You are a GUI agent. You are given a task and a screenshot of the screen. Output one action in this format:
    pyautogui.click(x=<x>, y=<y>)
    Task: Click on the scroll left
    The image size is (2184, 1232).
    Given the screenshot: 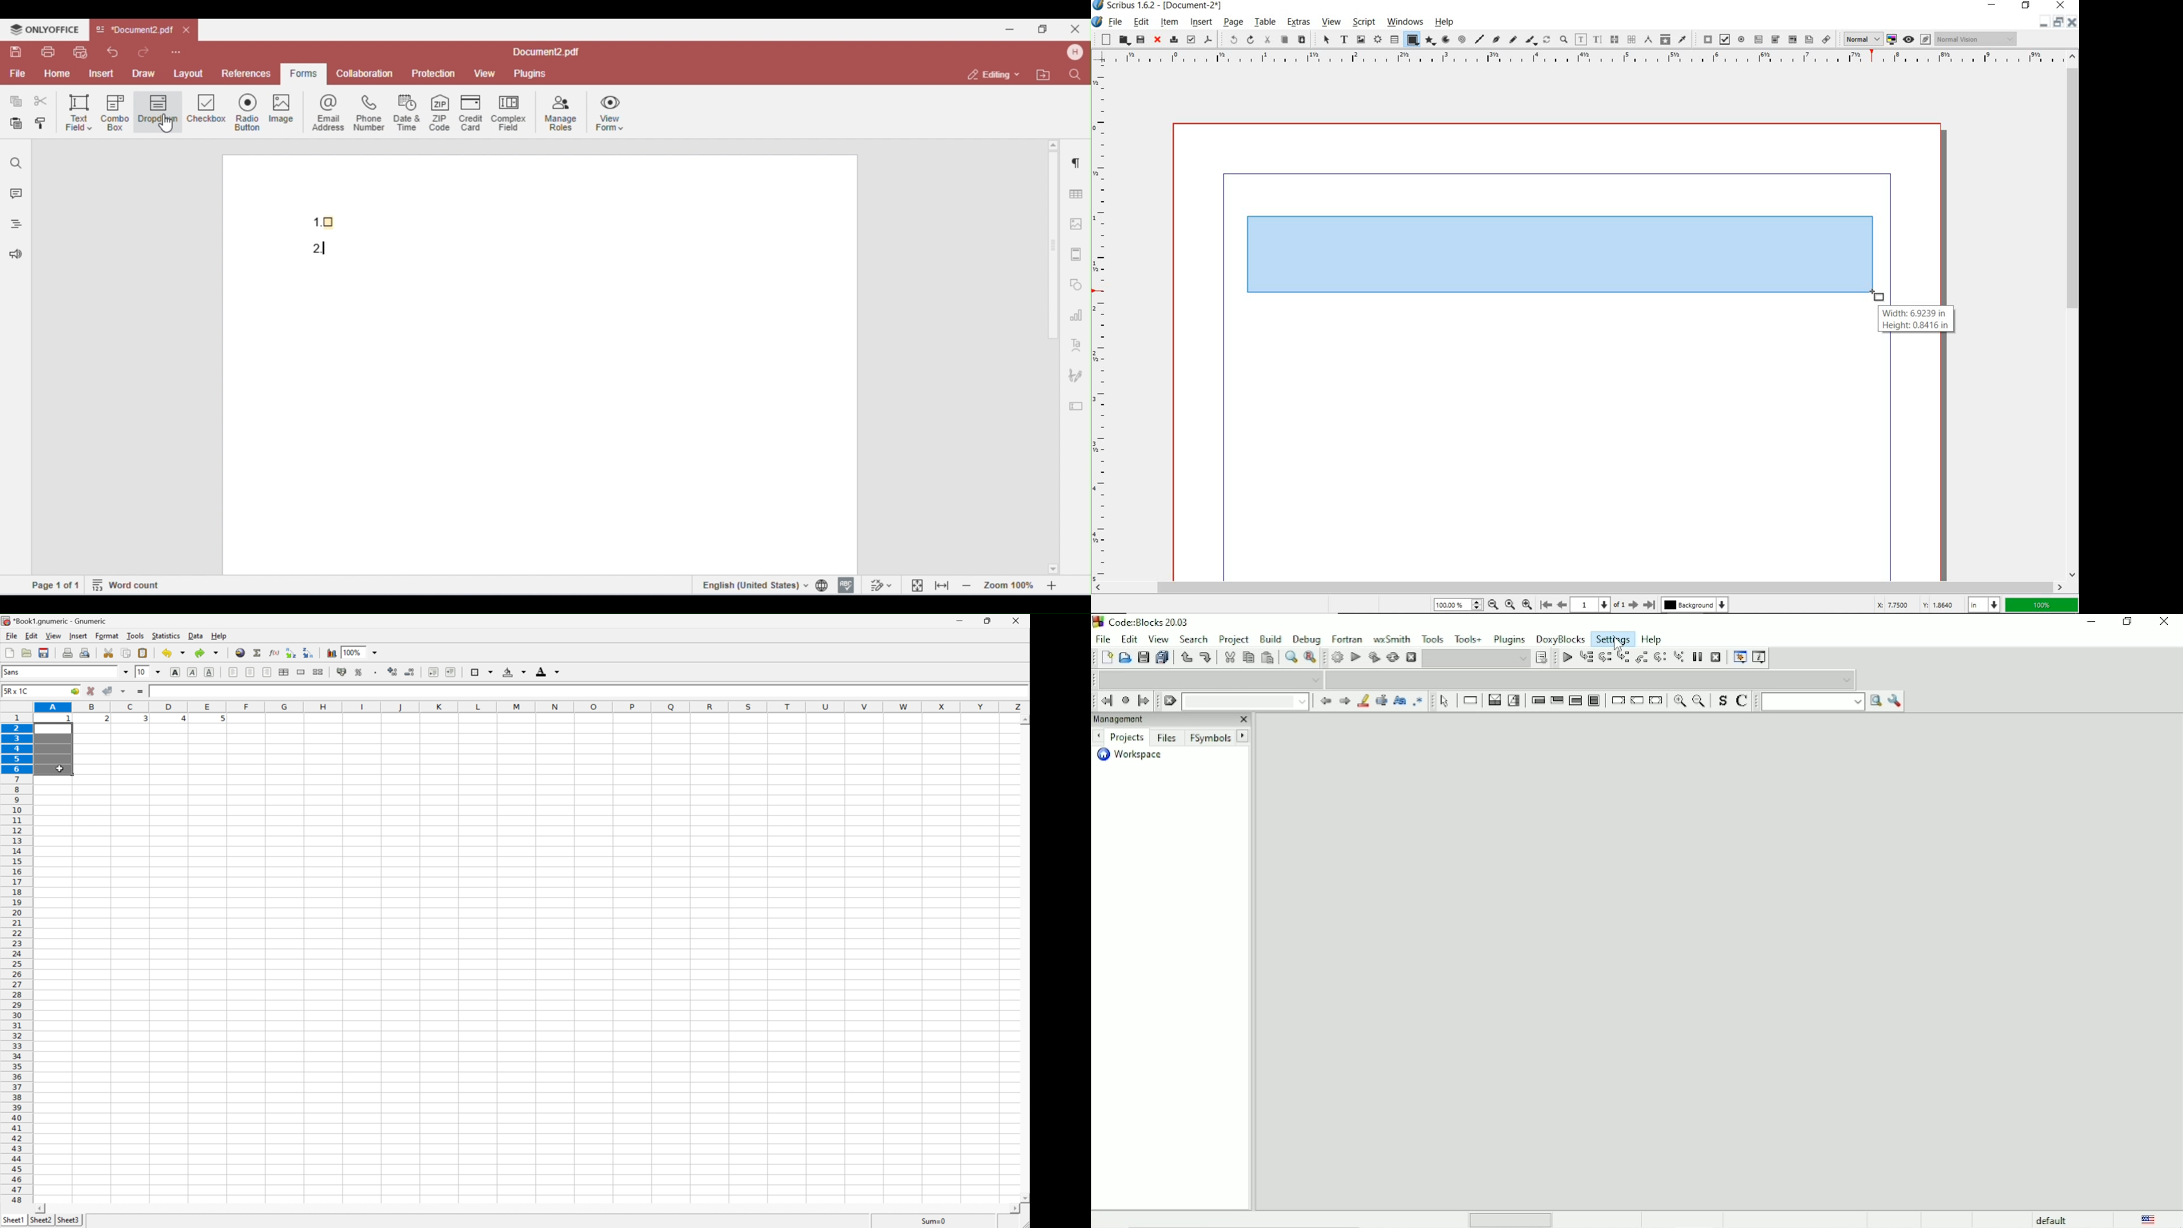 What is the action you would take?
    pyautogui.click(x=43, y=1209)
    